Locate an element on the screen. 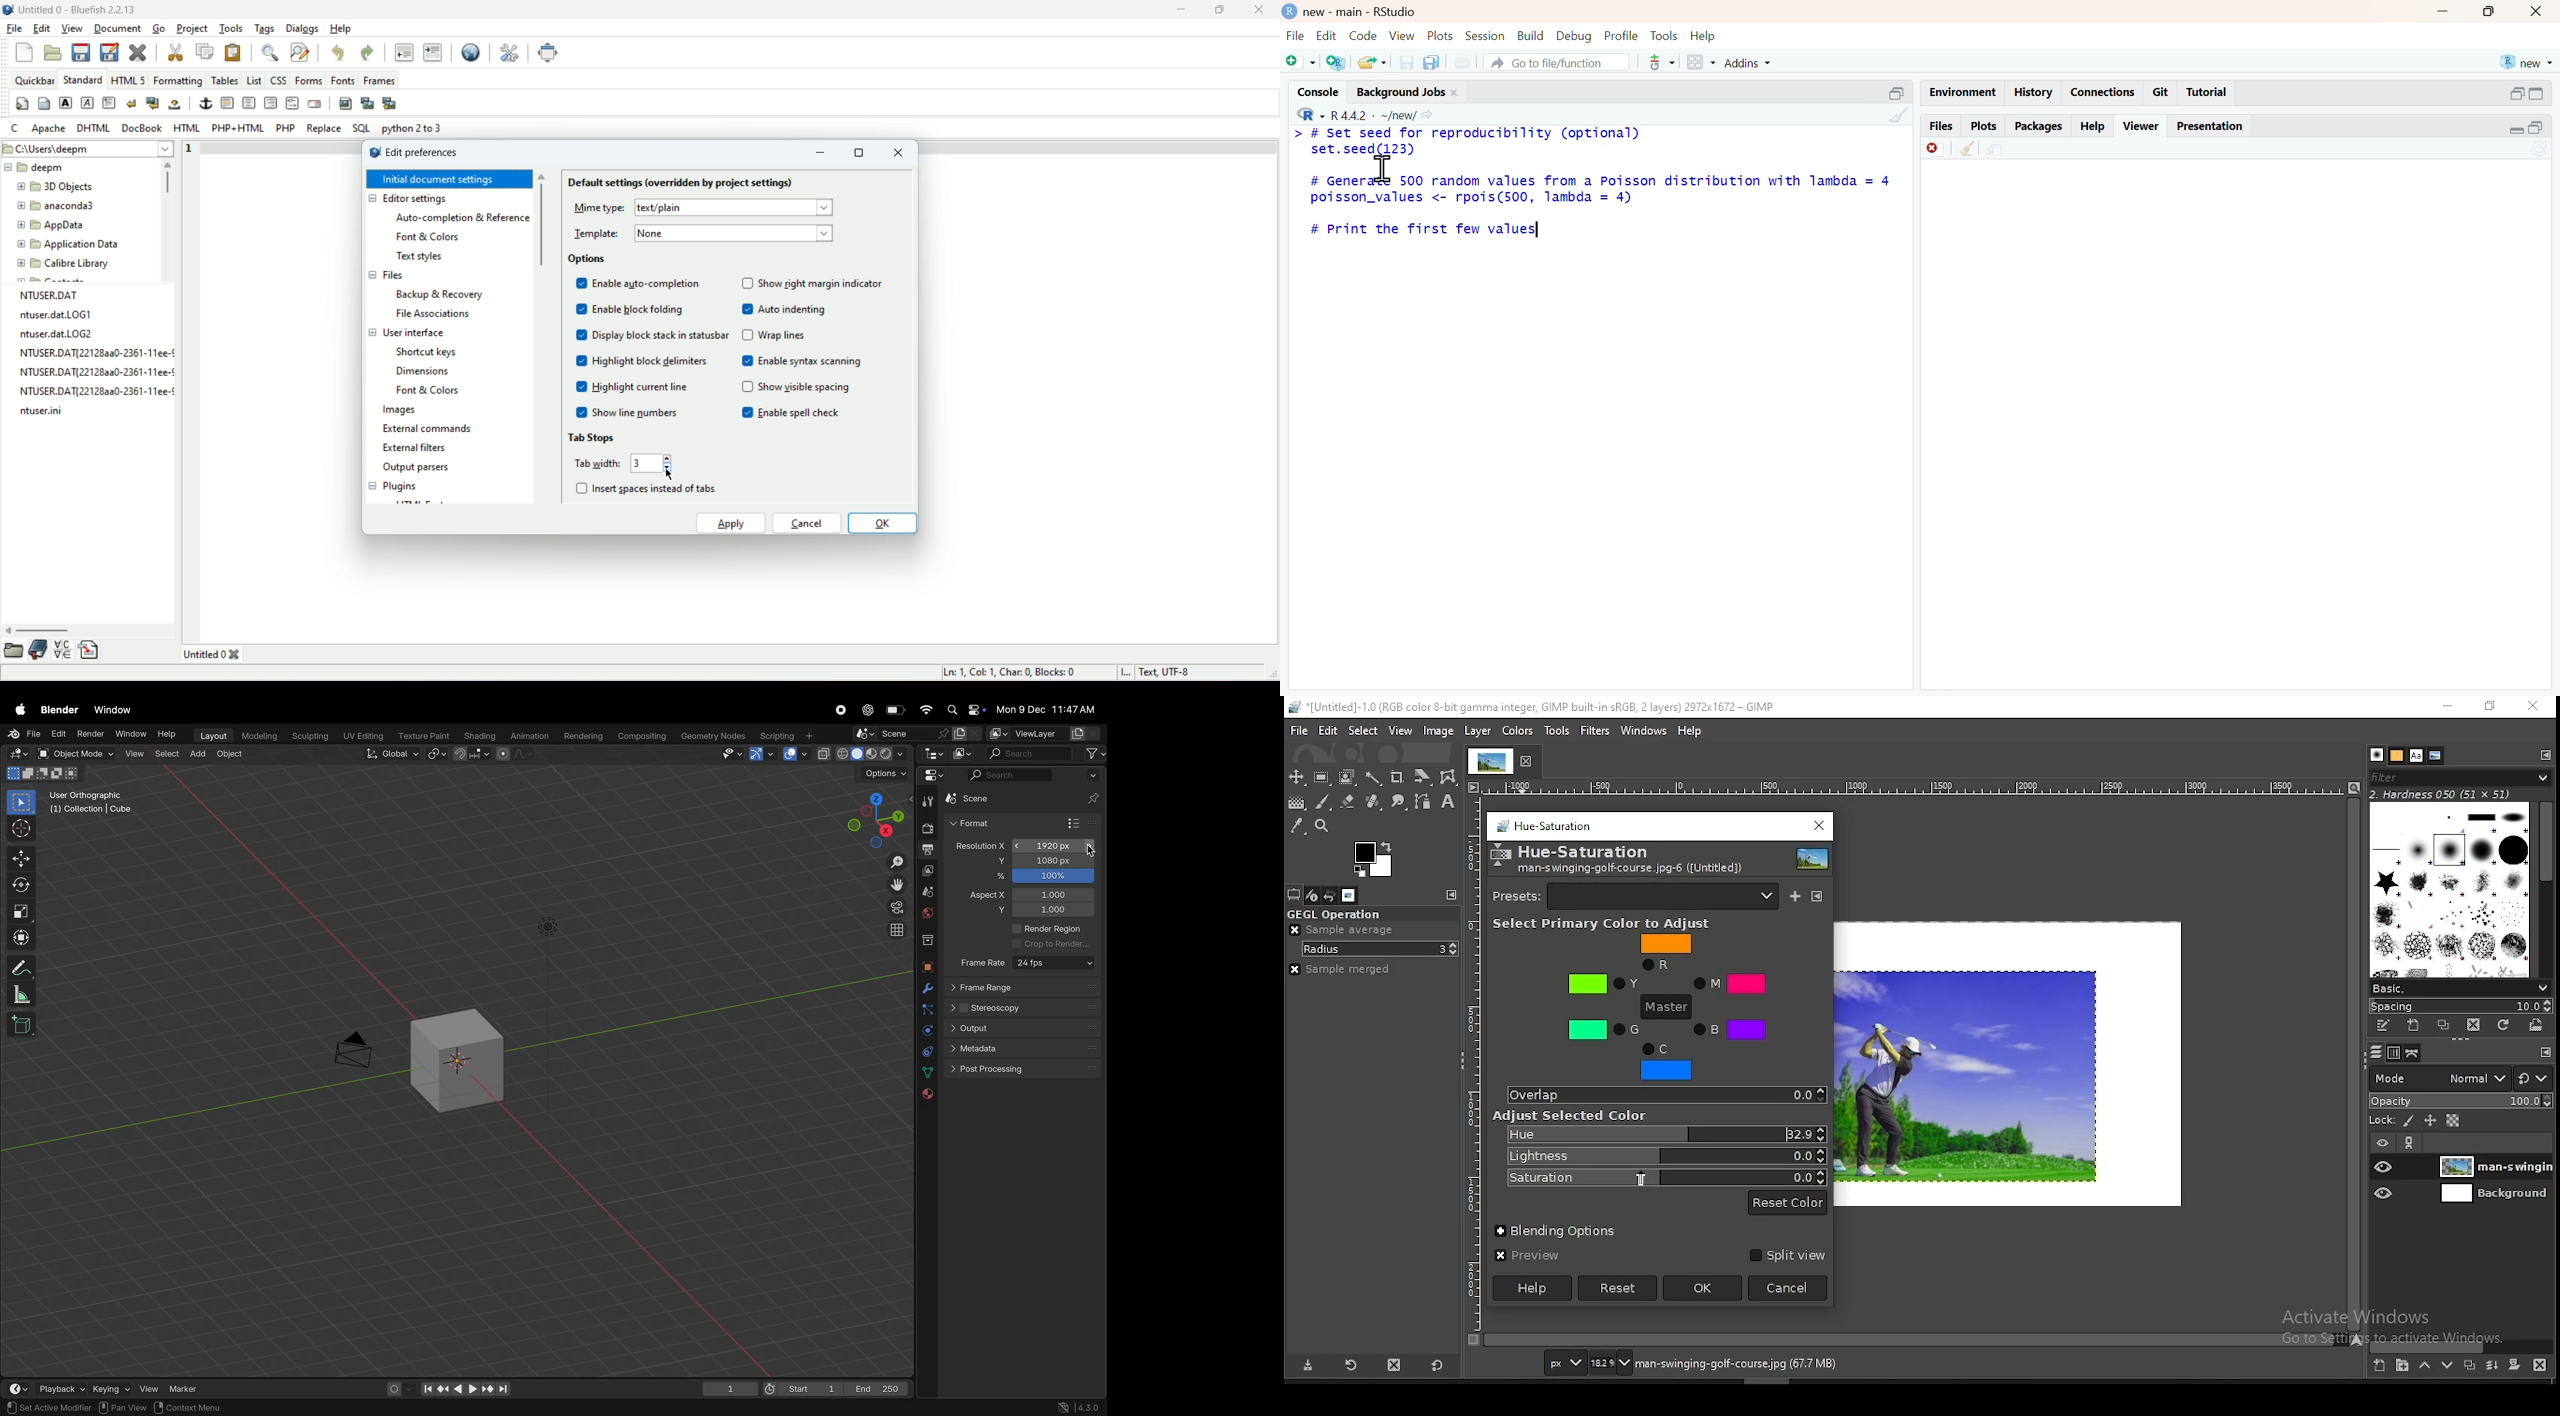 Image resolution: width=2576 pixels, height=1428 pixels. open in separate window is located at coordinates (2536, 127).